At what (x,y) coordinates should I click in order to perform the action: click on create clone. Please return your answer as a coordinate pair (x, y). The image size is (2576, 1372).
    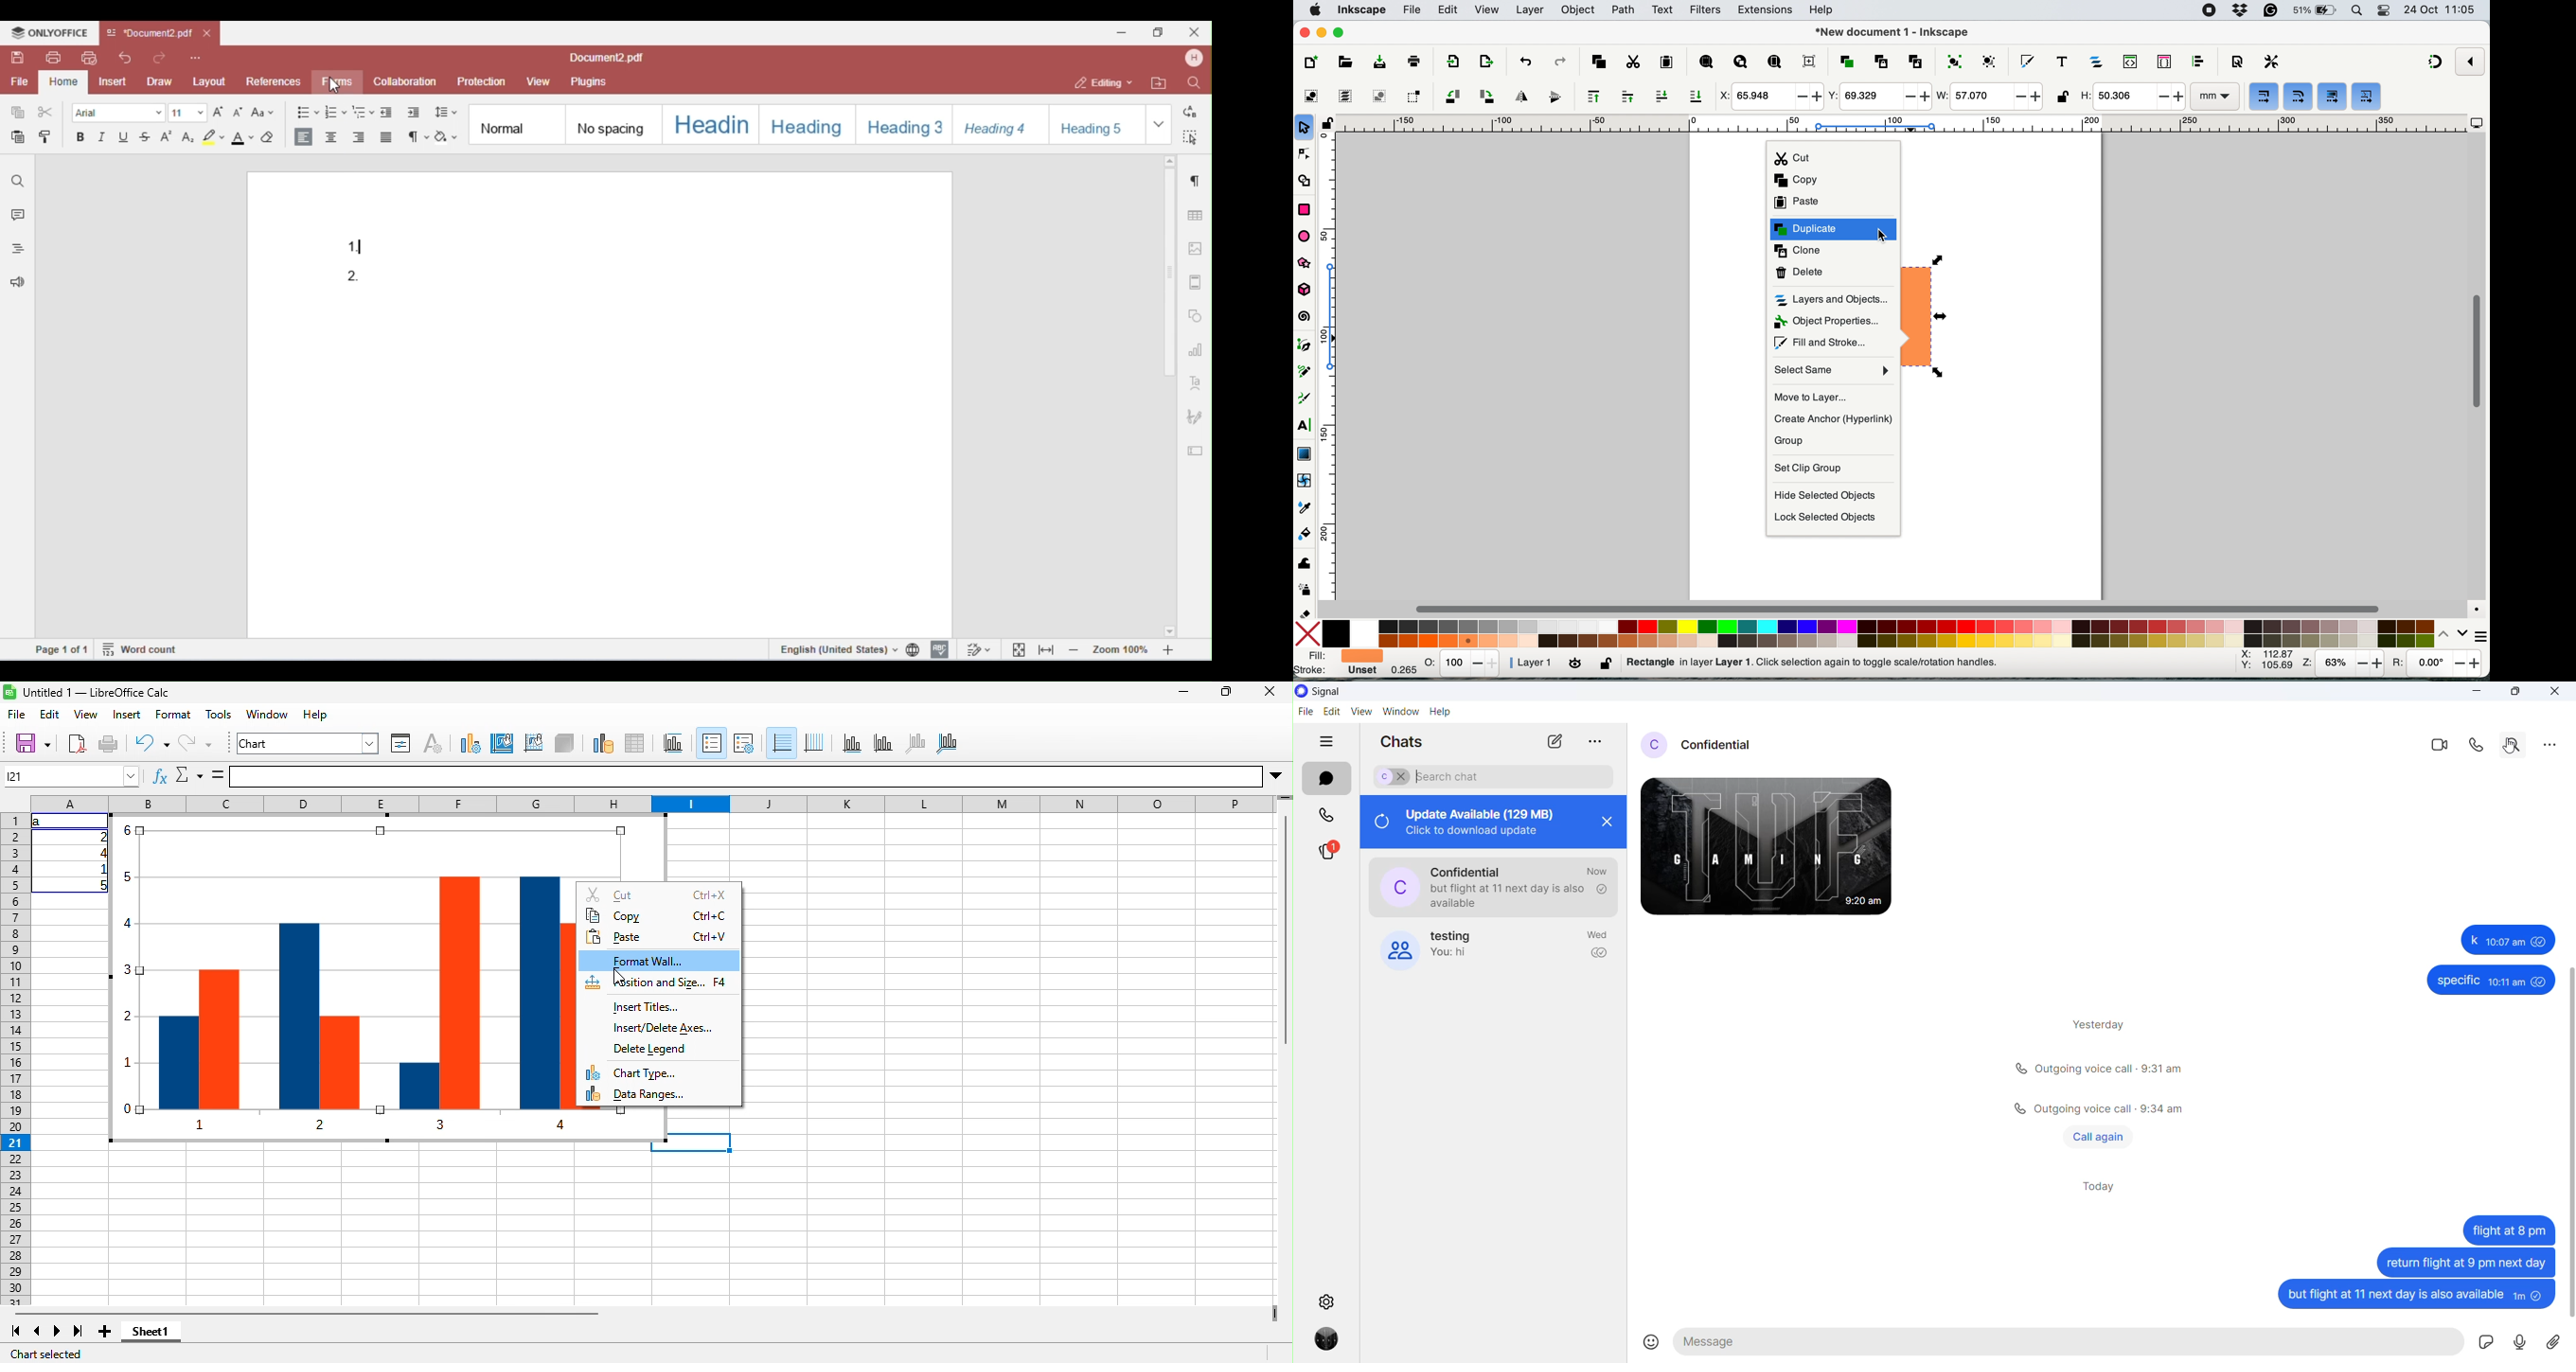
    Looking at the image, I should click on (1879, 62).